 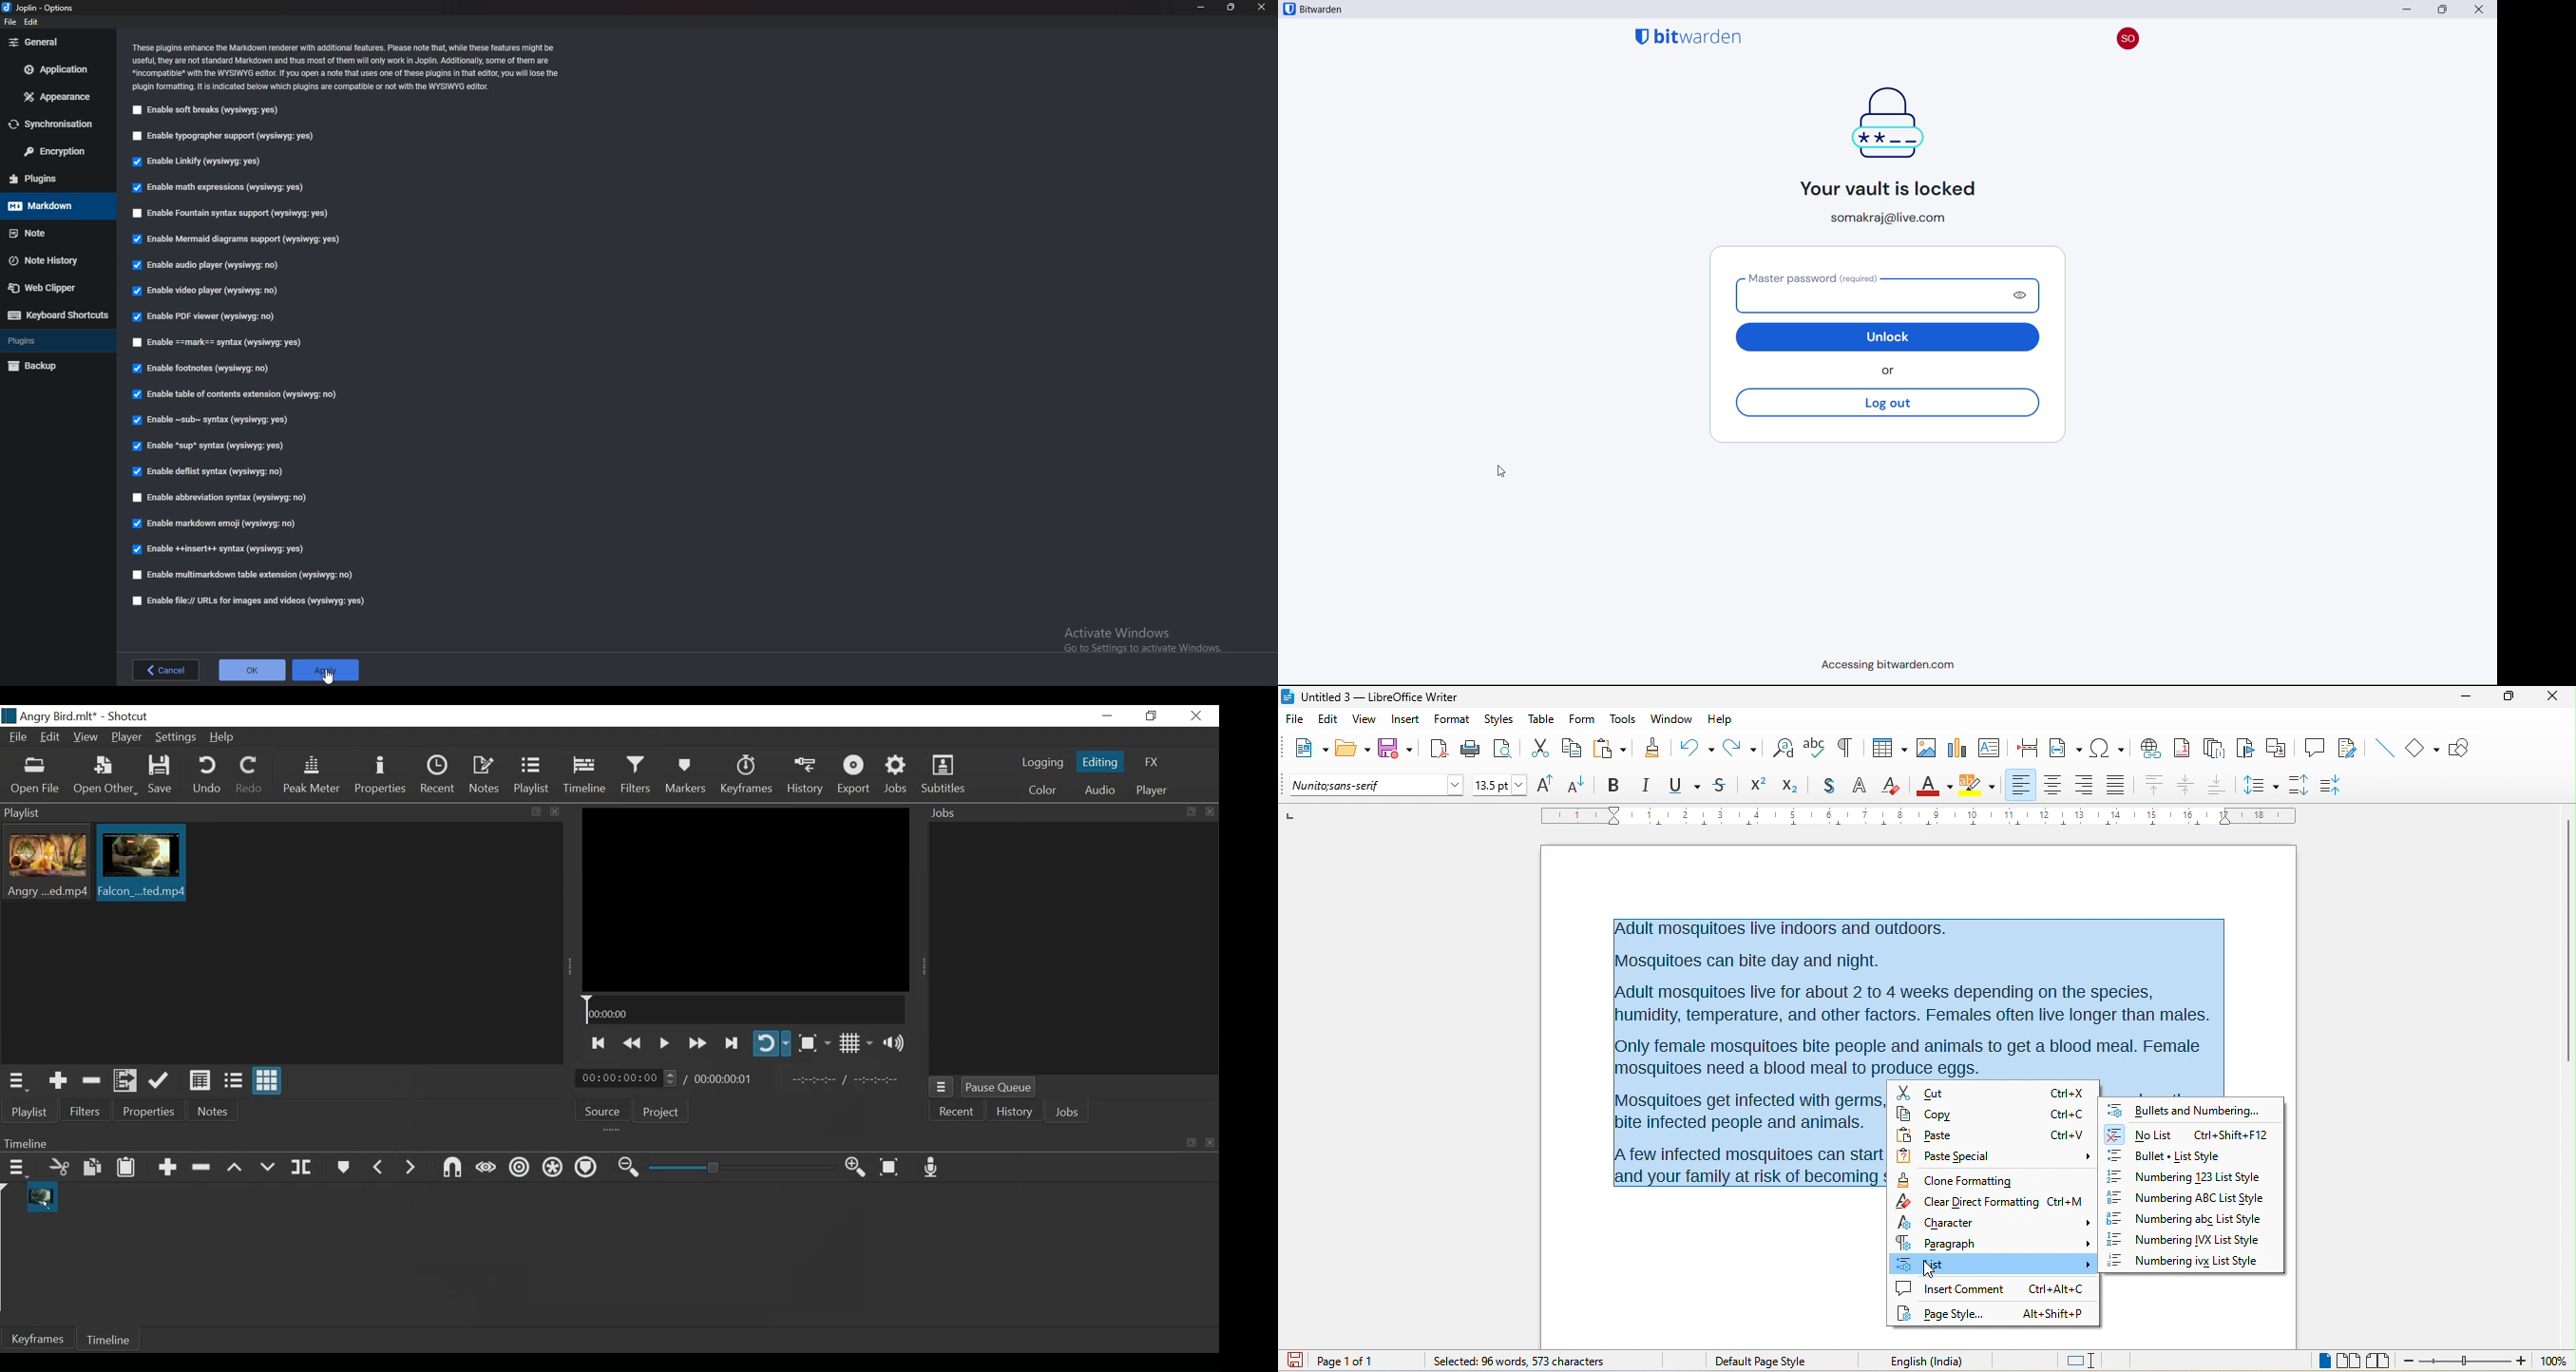 I want to click on File Name, so click(x=20, y=739).